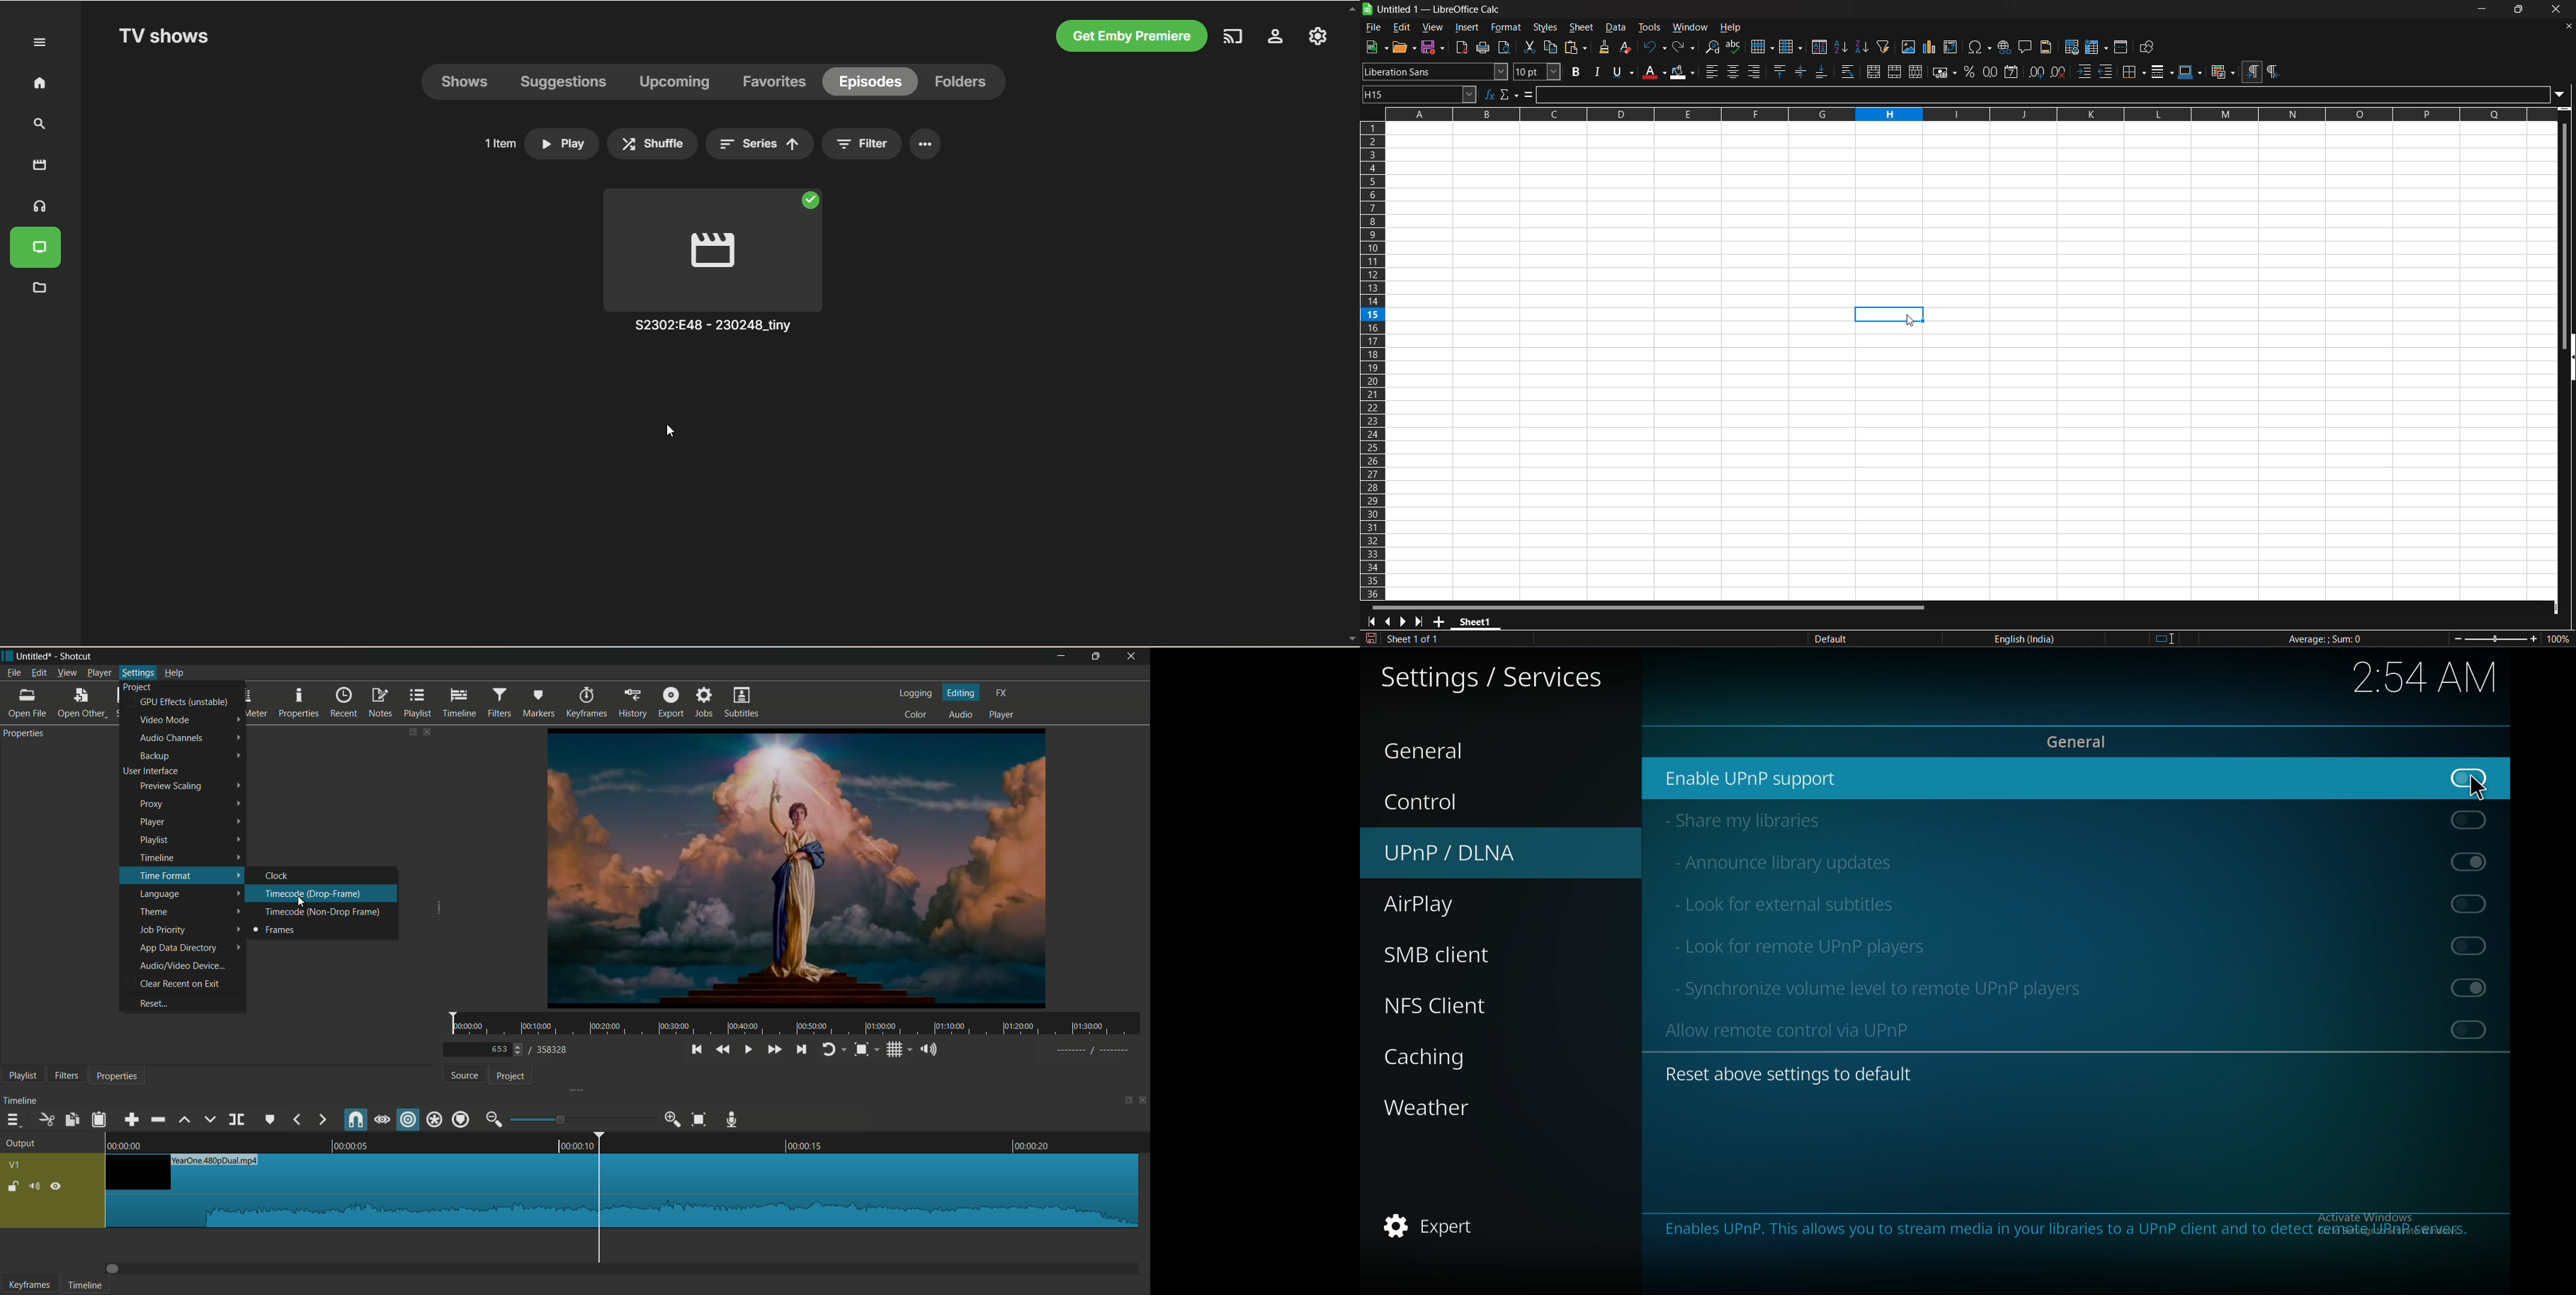 The height and width of the screenshot is (1316, 2576). Describe the element at coordinates (1490, 94) in the screenshot. I see `function wizard` at that location.